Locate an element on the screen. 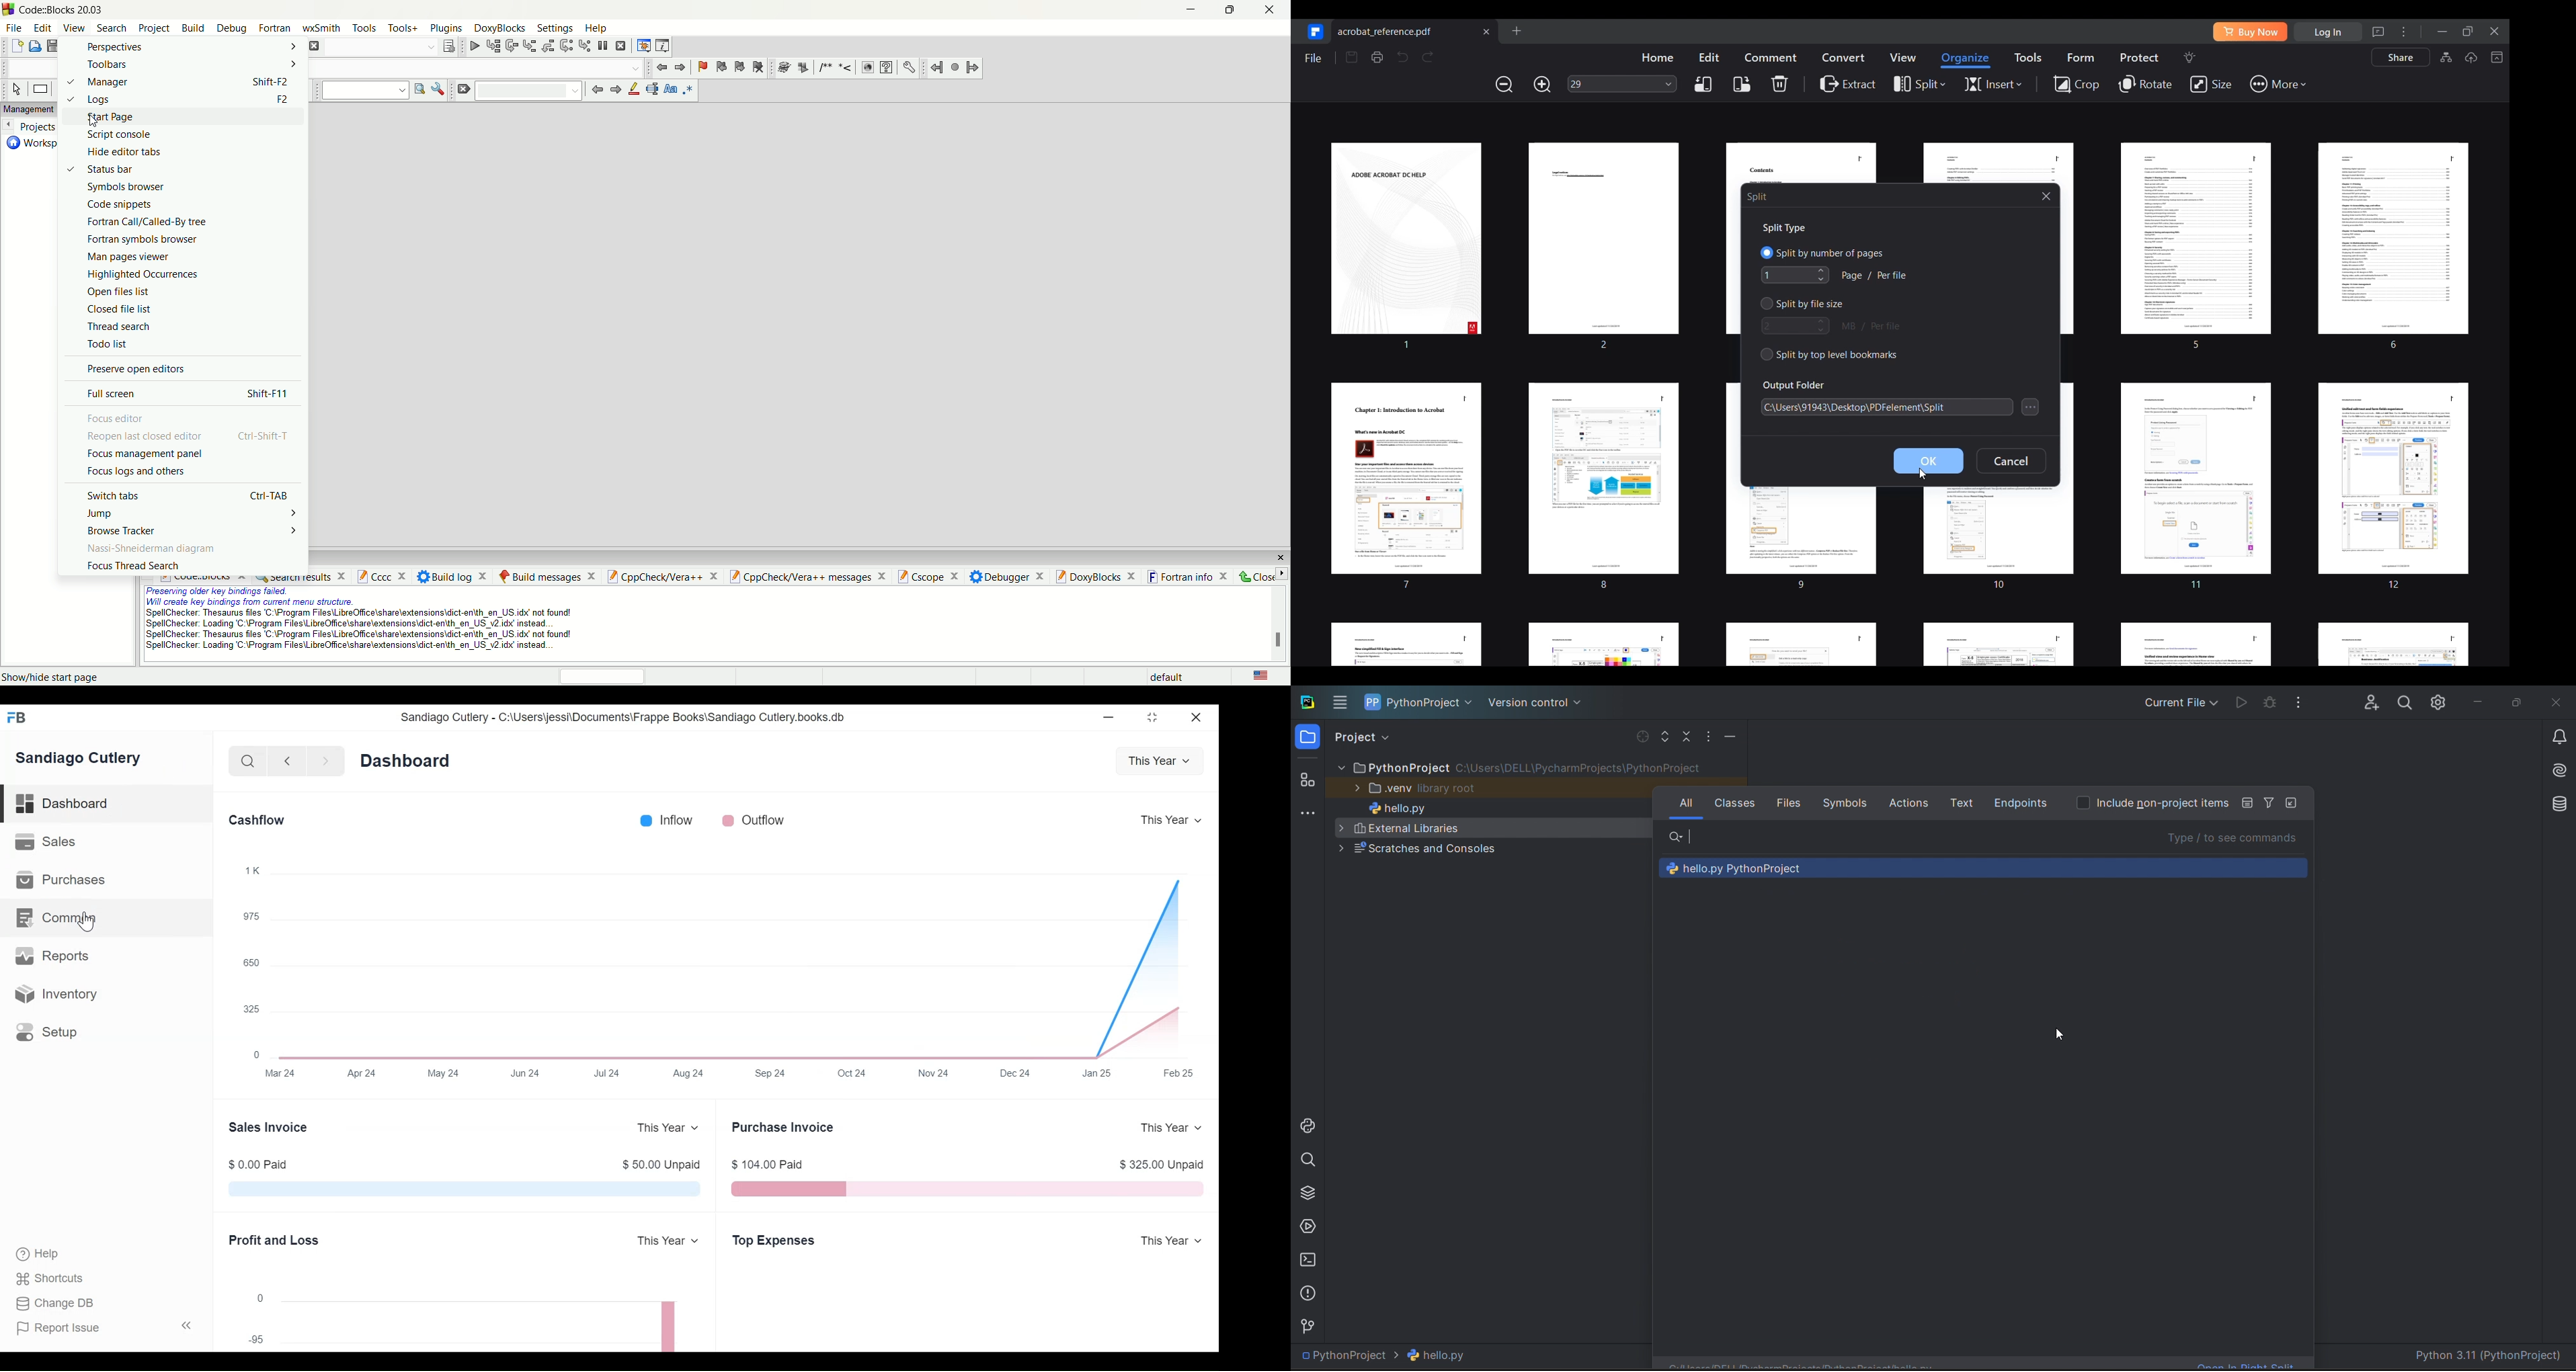 This screenshot has height=1372, width=2576. This Year is located at coordinates (669, 1128).